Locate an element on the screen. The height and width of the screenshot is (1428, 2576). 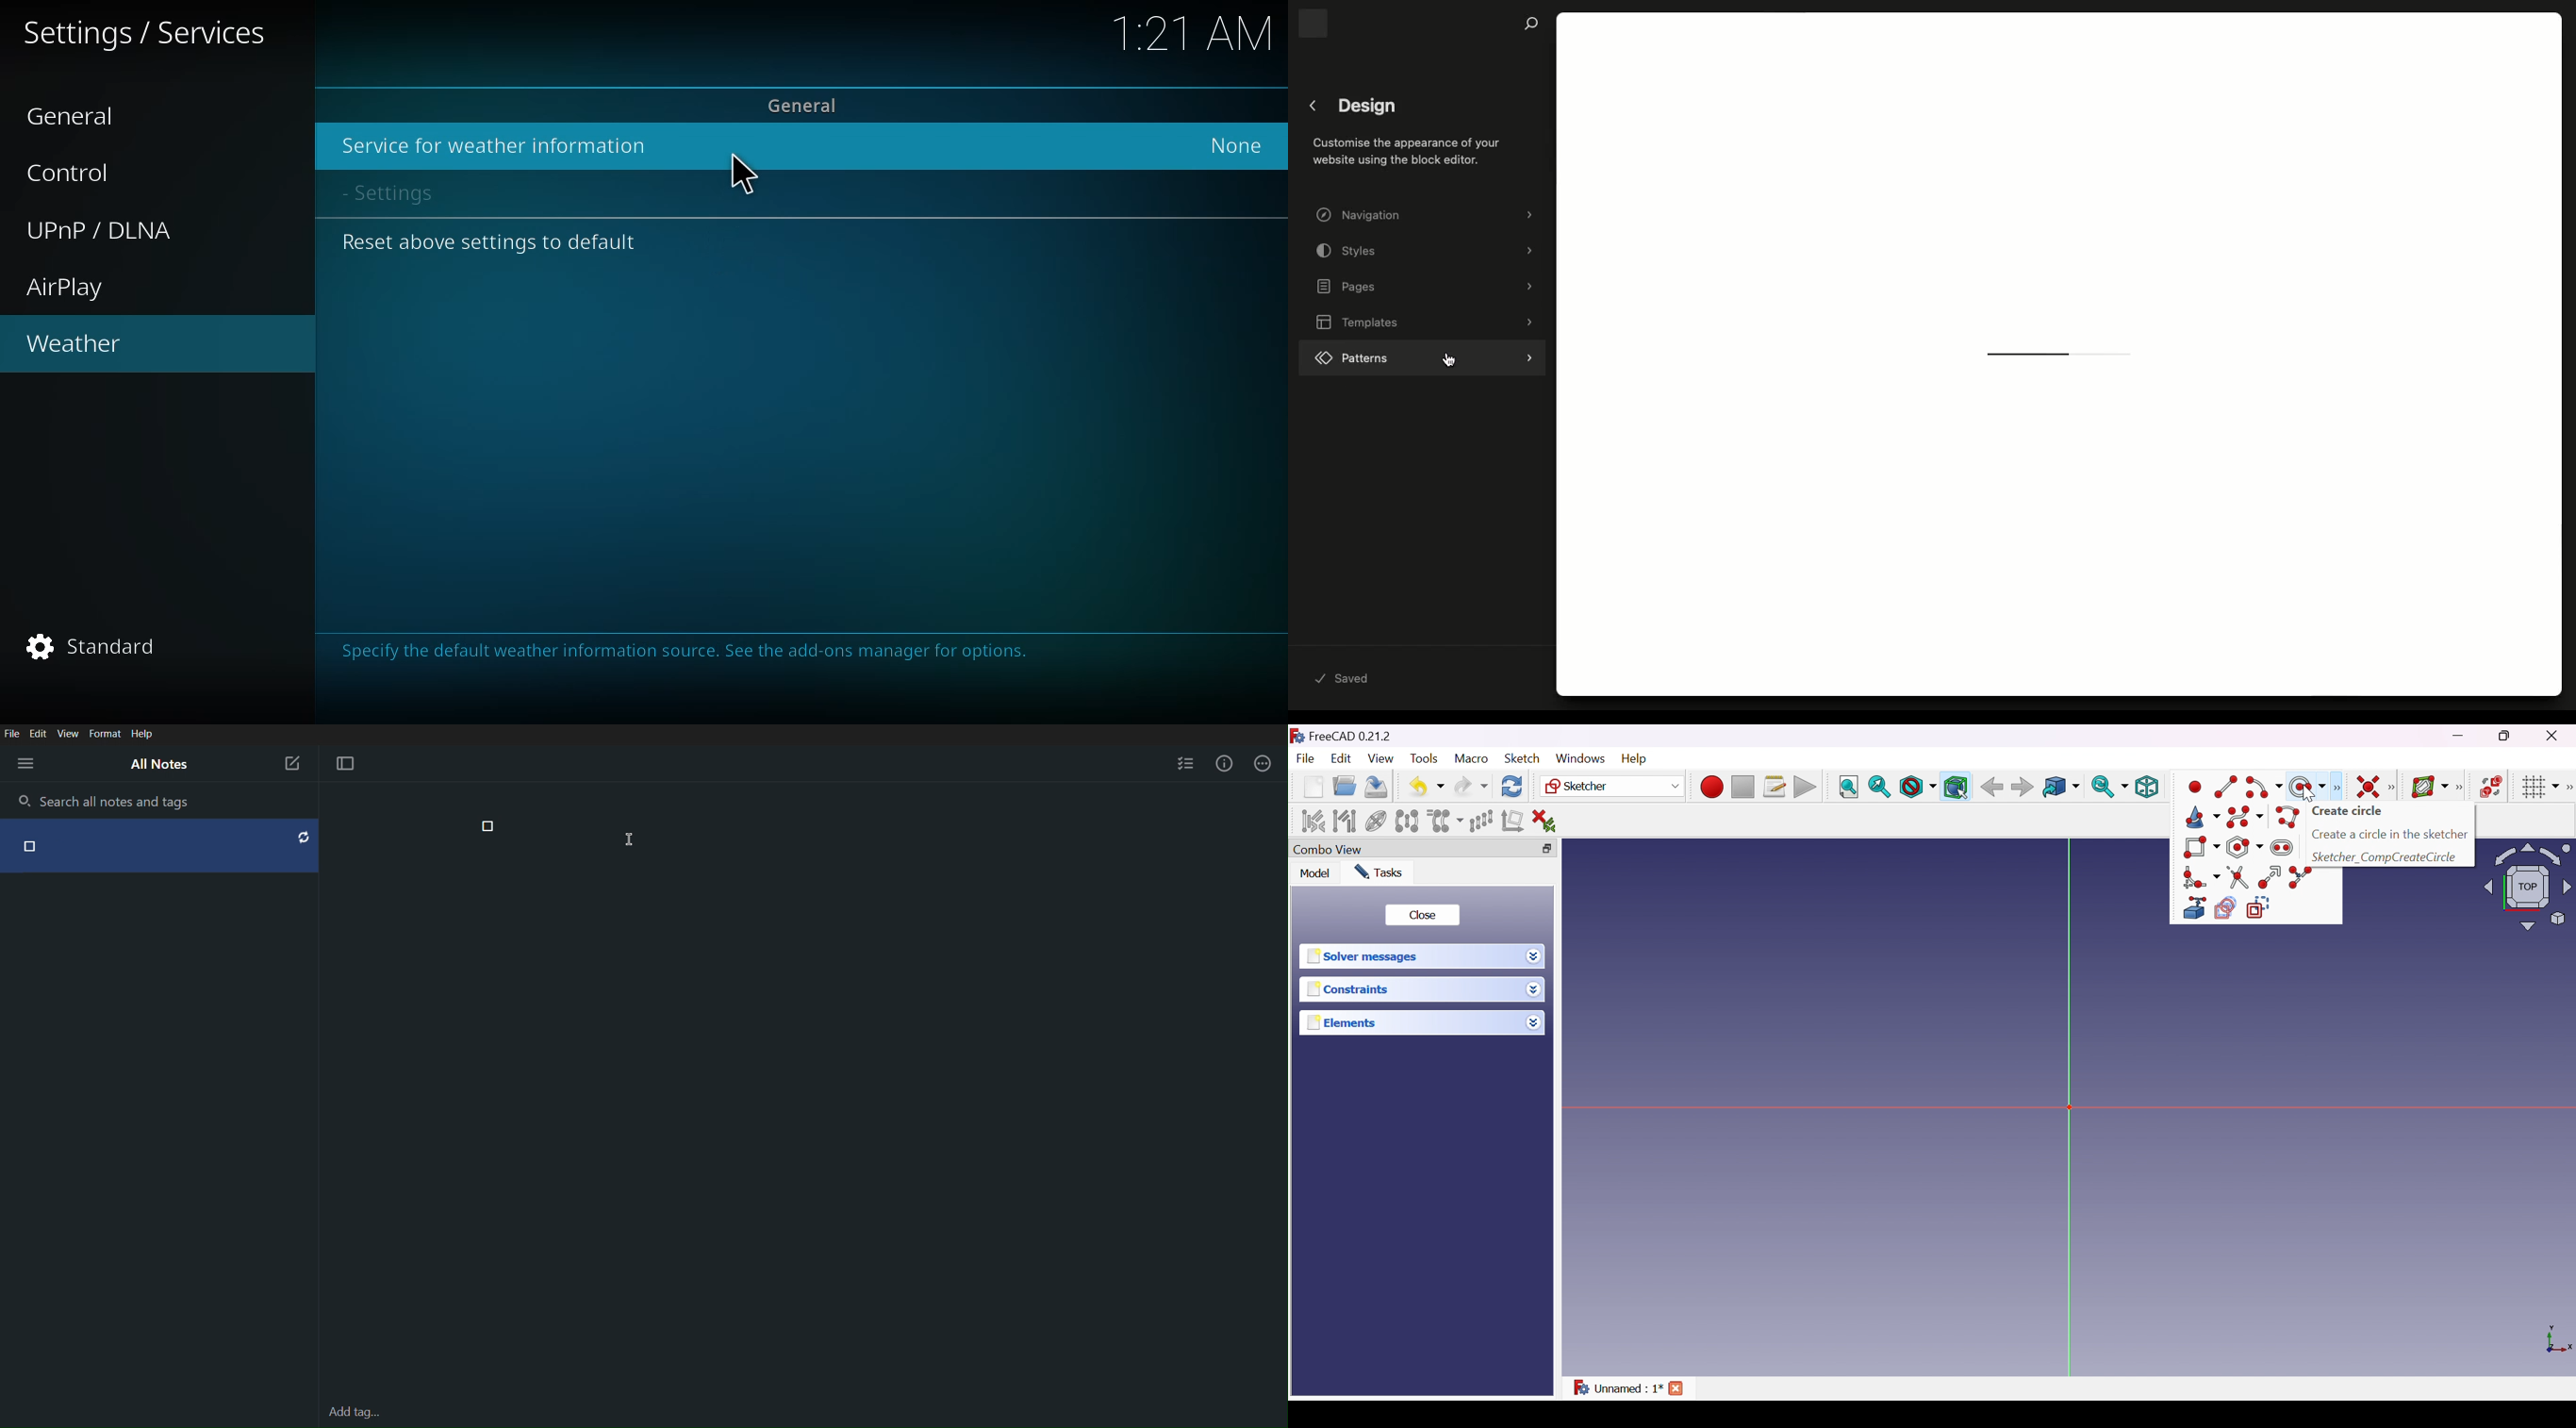
[Sketcher constraints] is located at coordinates (2394, 787).